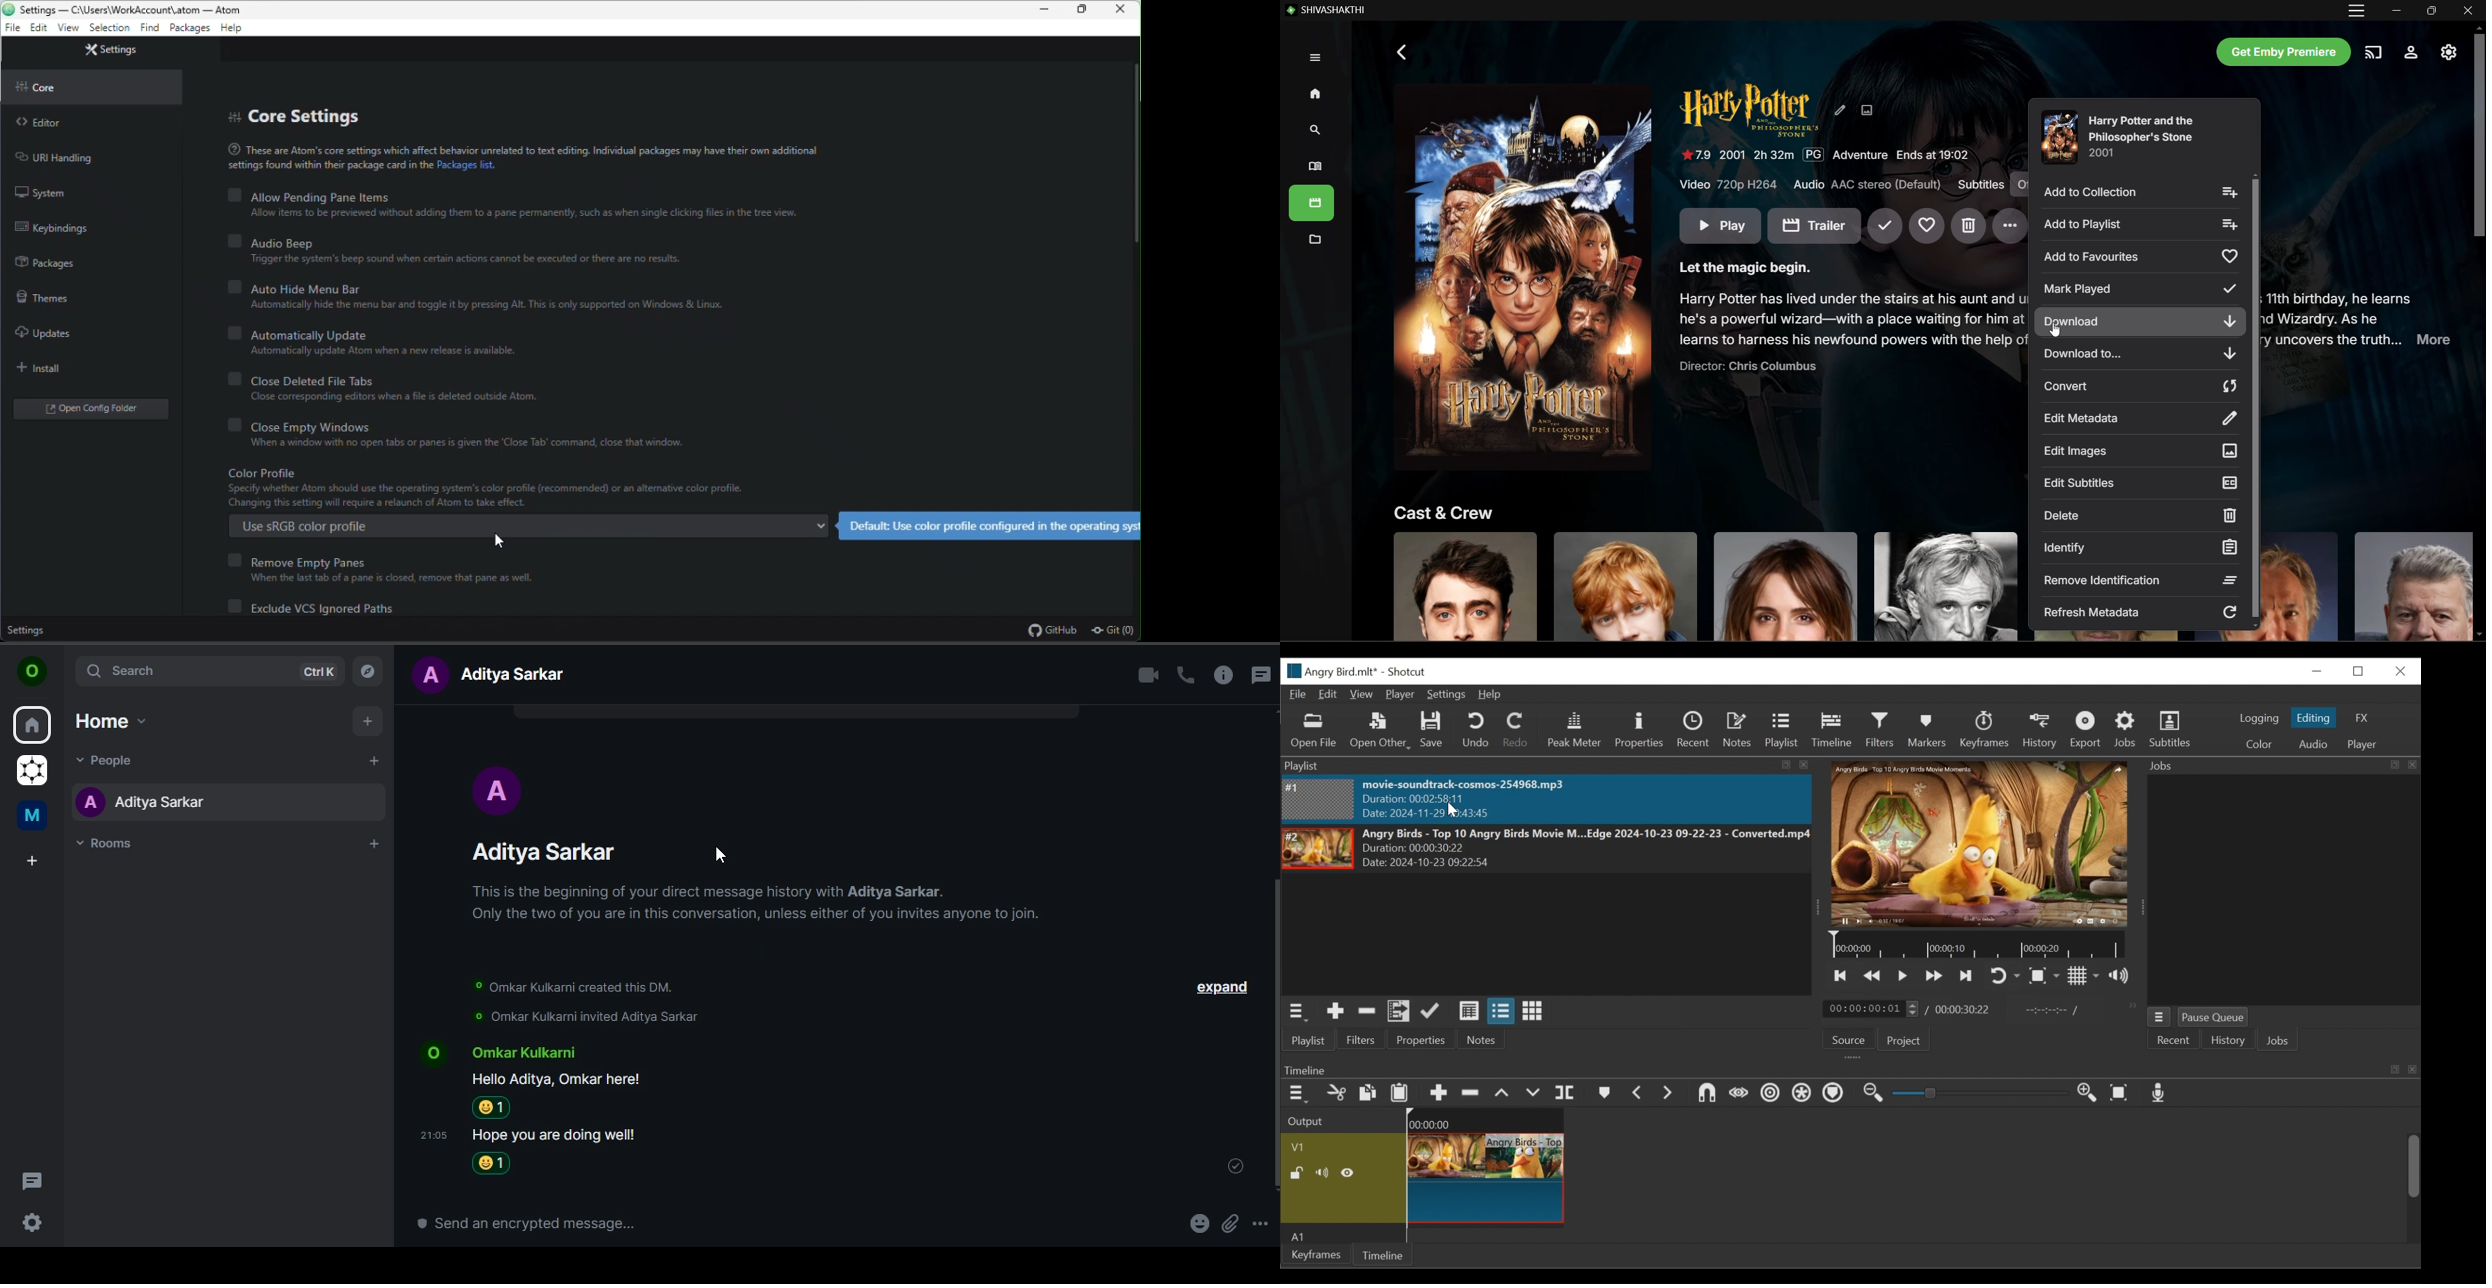  What do you see at coordinates (33, 727) in the screenshot?
I see `home` at bounding box center [33, 727].